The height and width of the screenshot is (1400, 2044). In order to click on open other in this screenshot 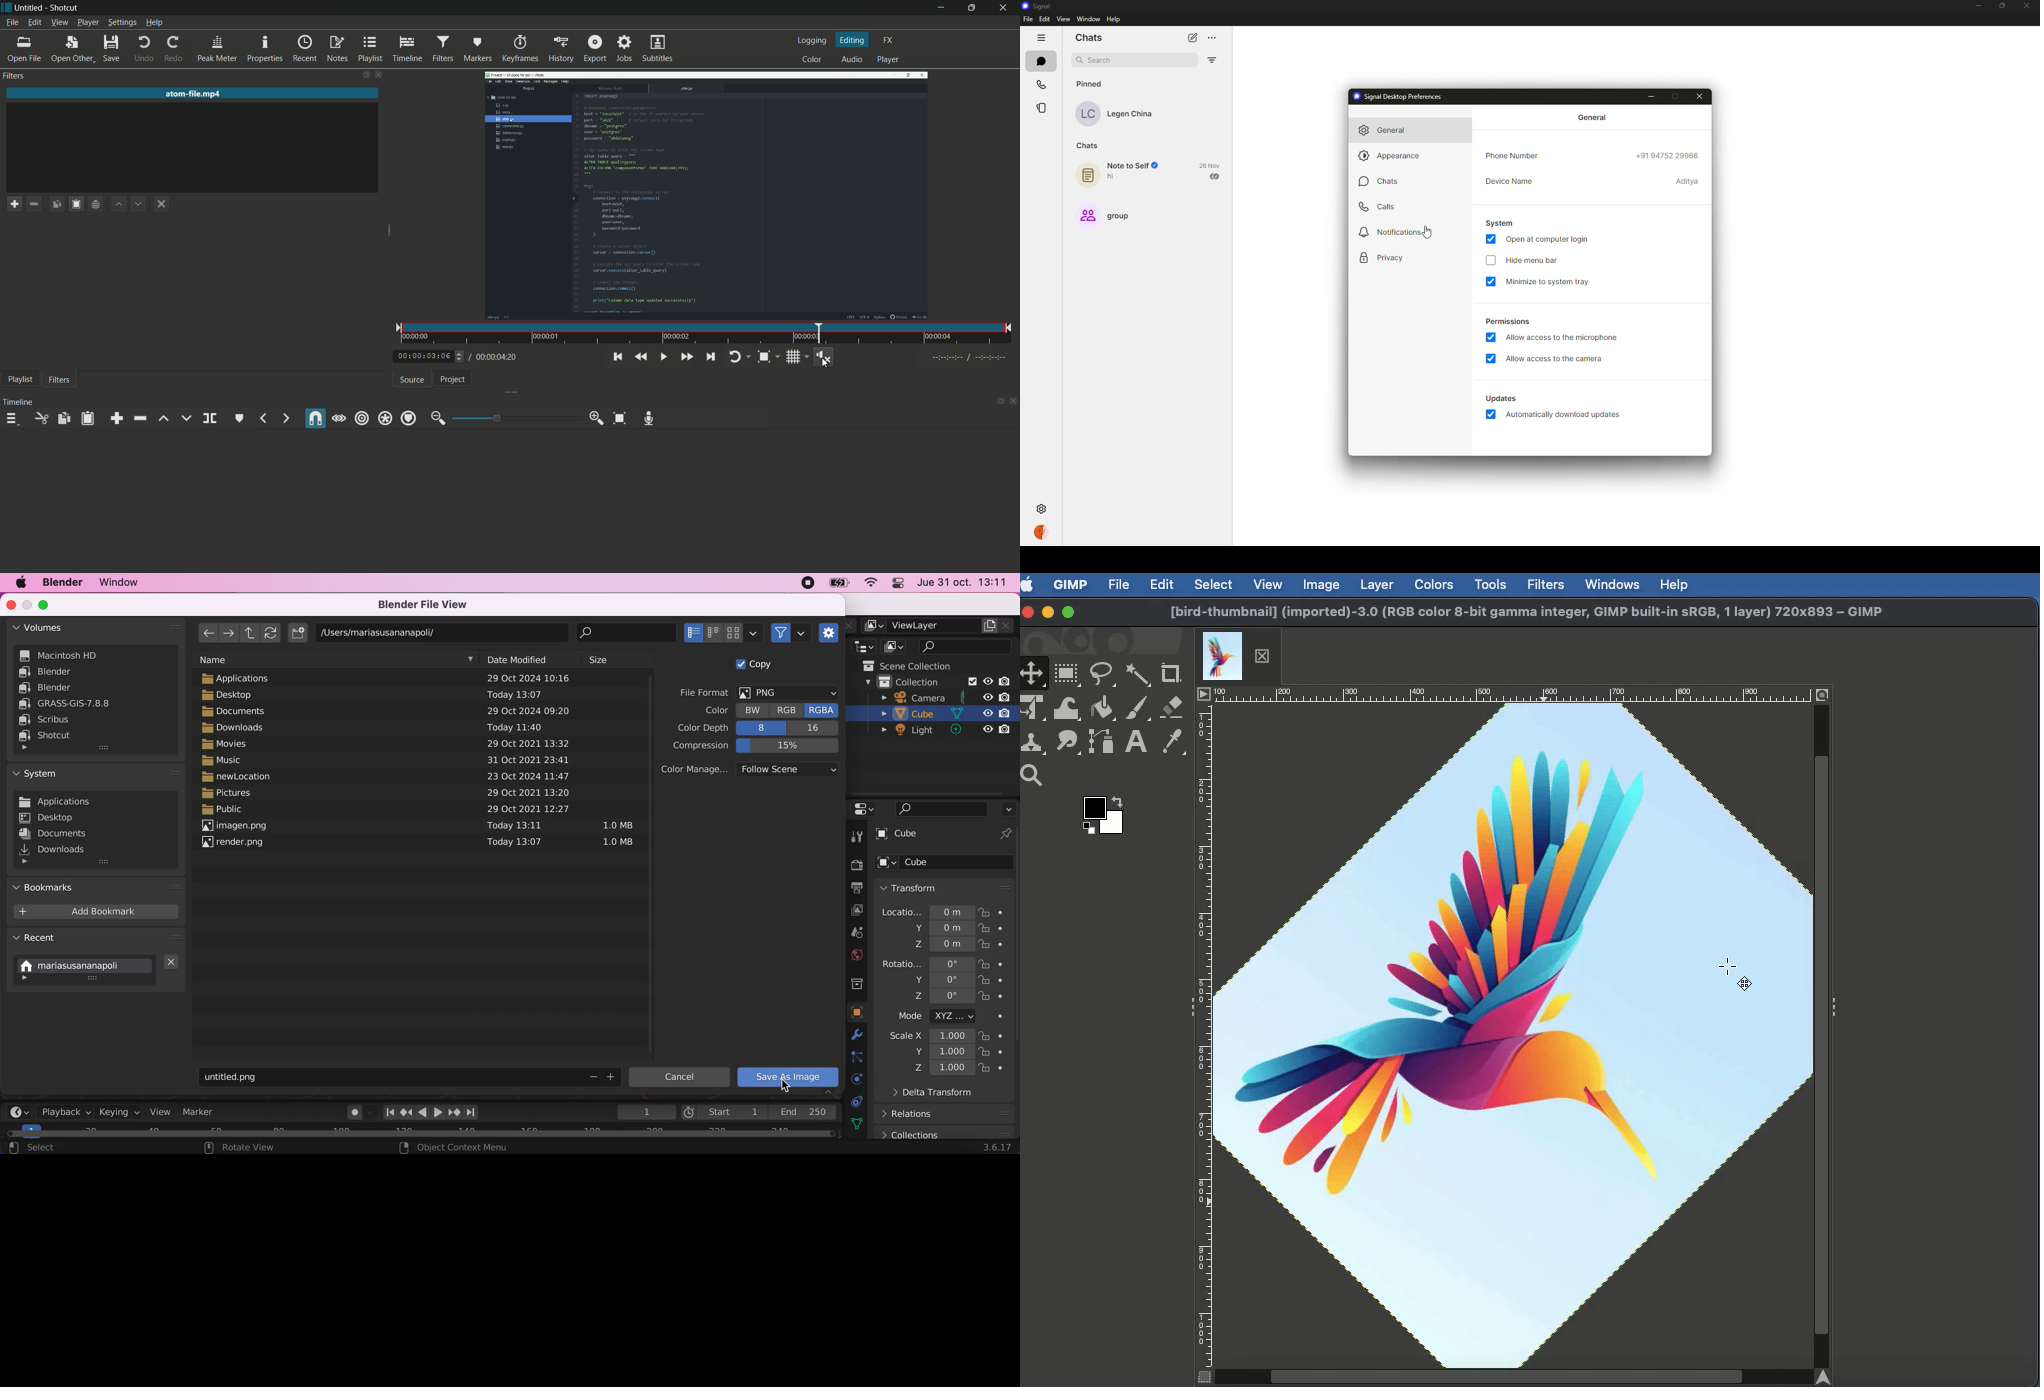, I will do `click(72, 50)`.